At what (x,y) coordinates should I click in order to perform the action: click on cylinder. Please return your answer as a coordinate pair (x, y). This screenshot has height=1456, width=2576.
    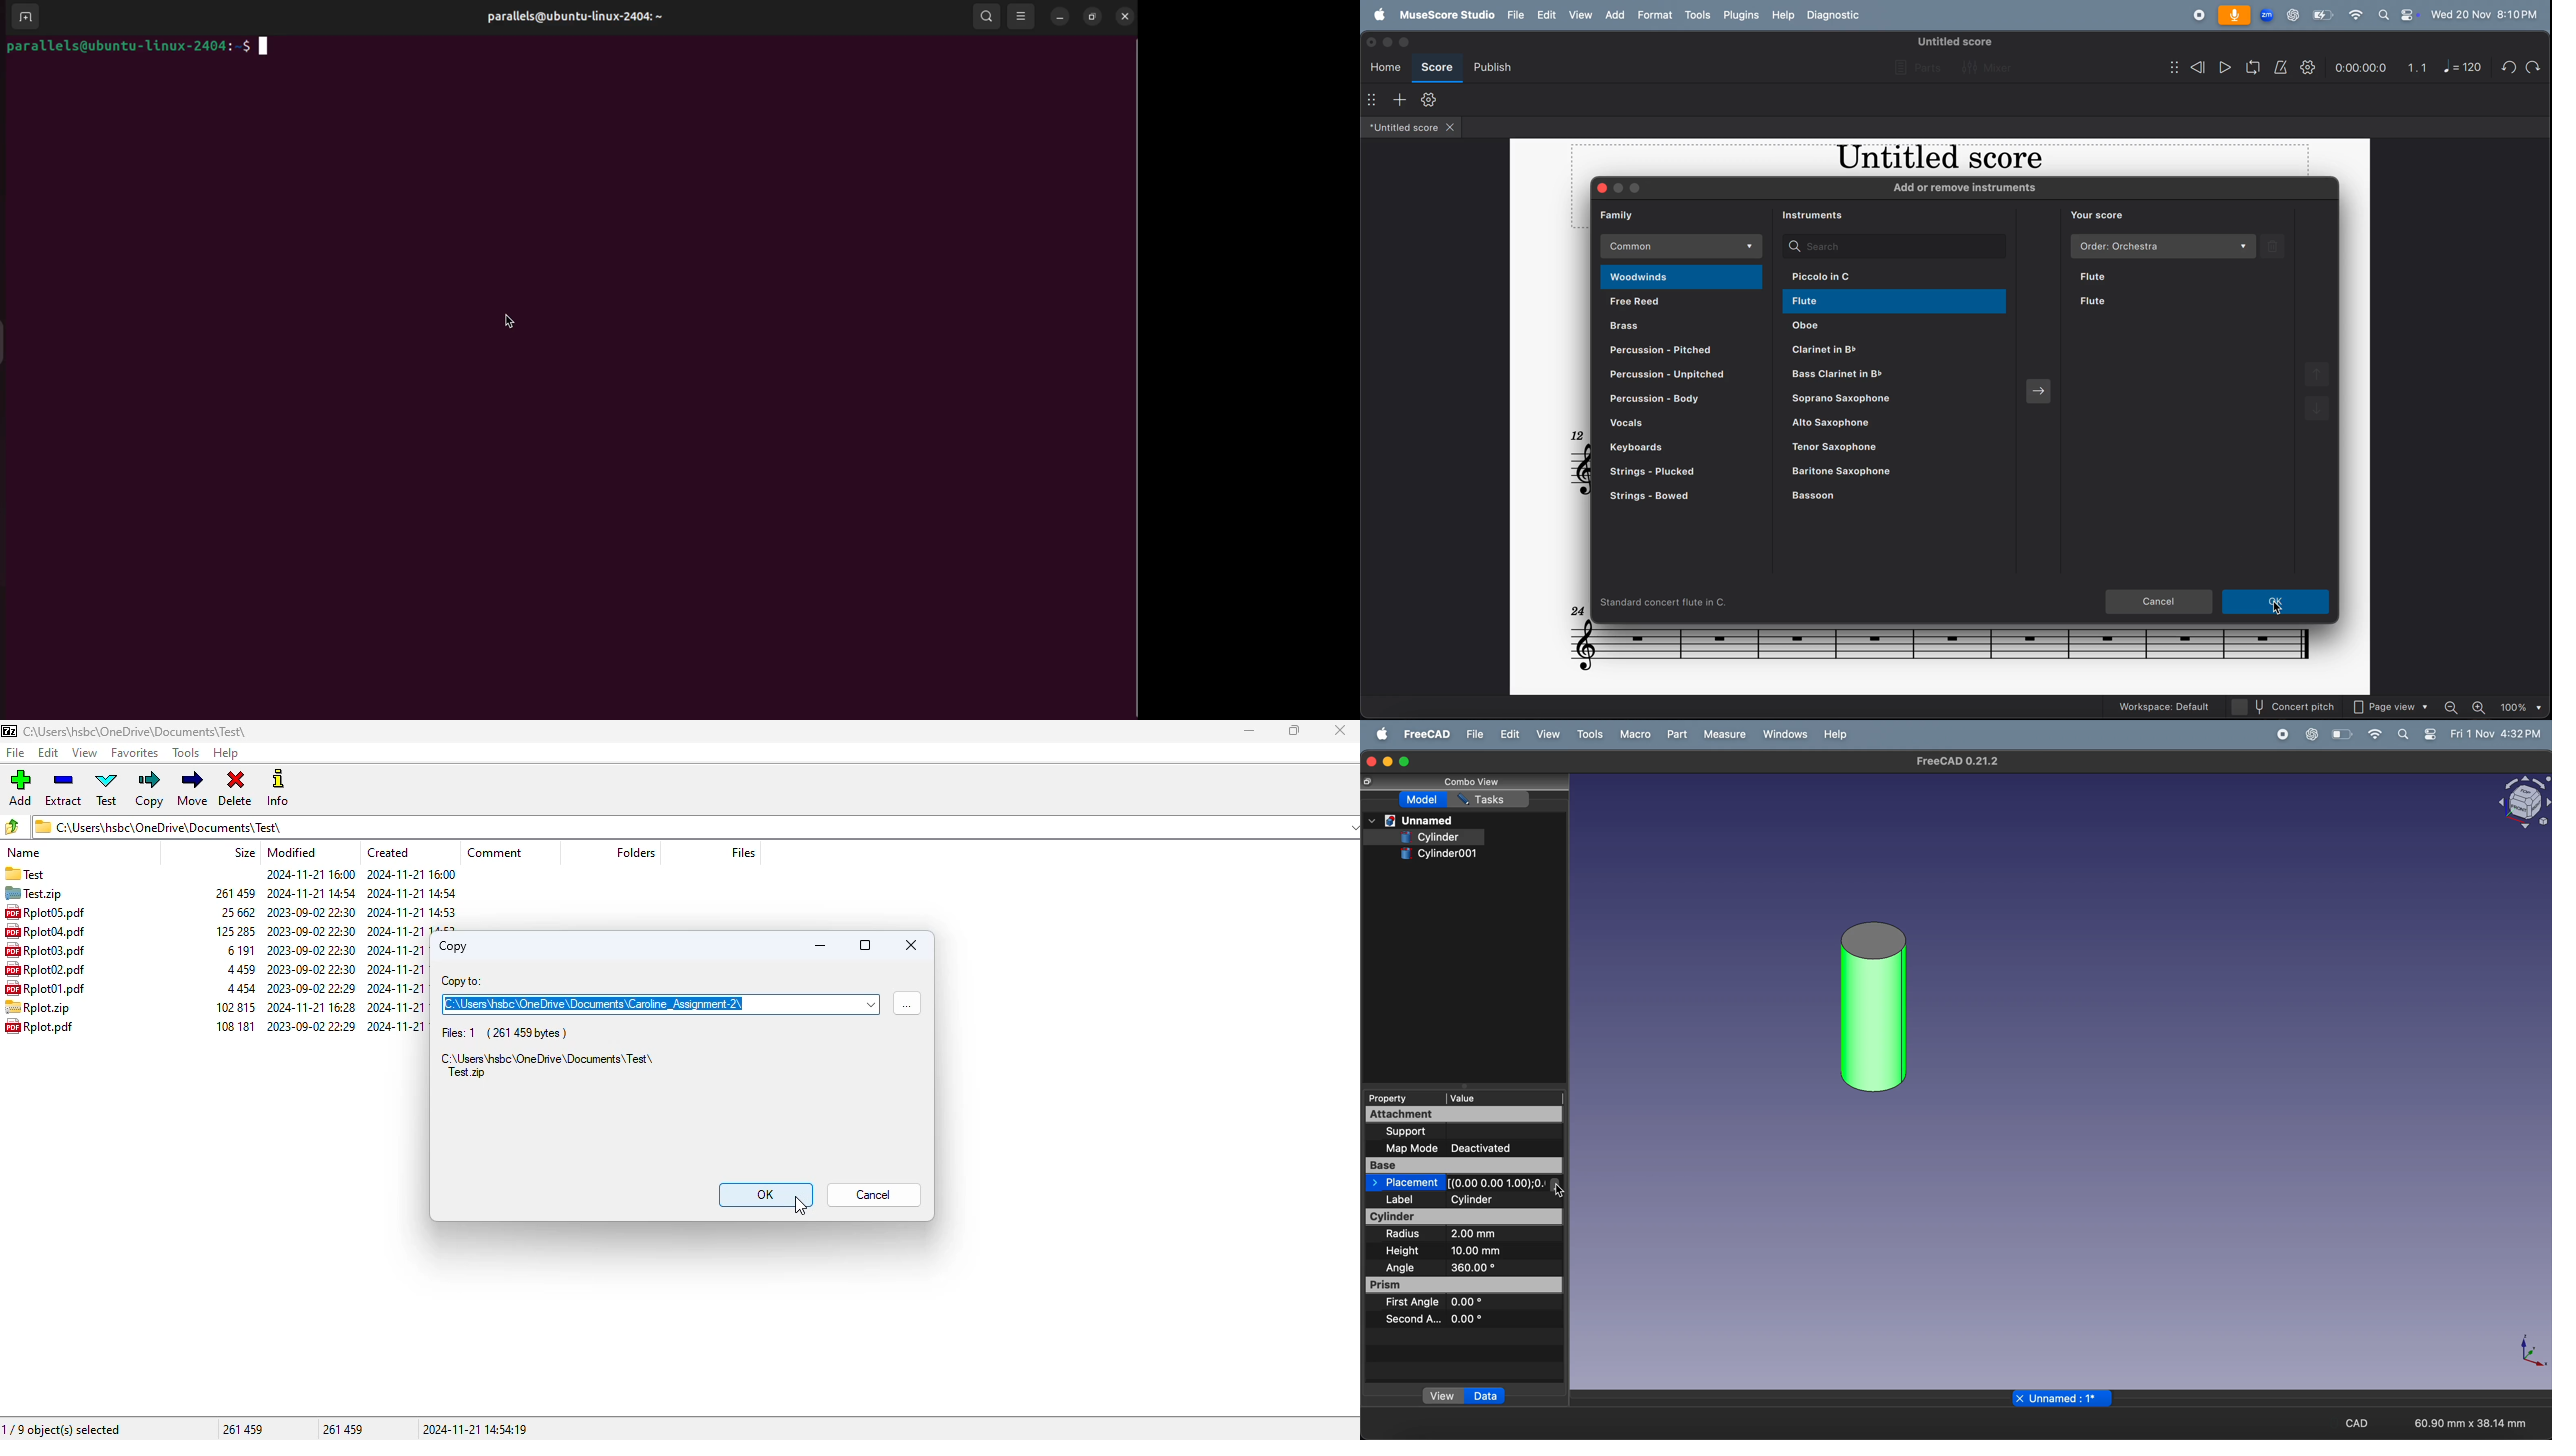
    Looking at the image, I should click on (1465, 1217).